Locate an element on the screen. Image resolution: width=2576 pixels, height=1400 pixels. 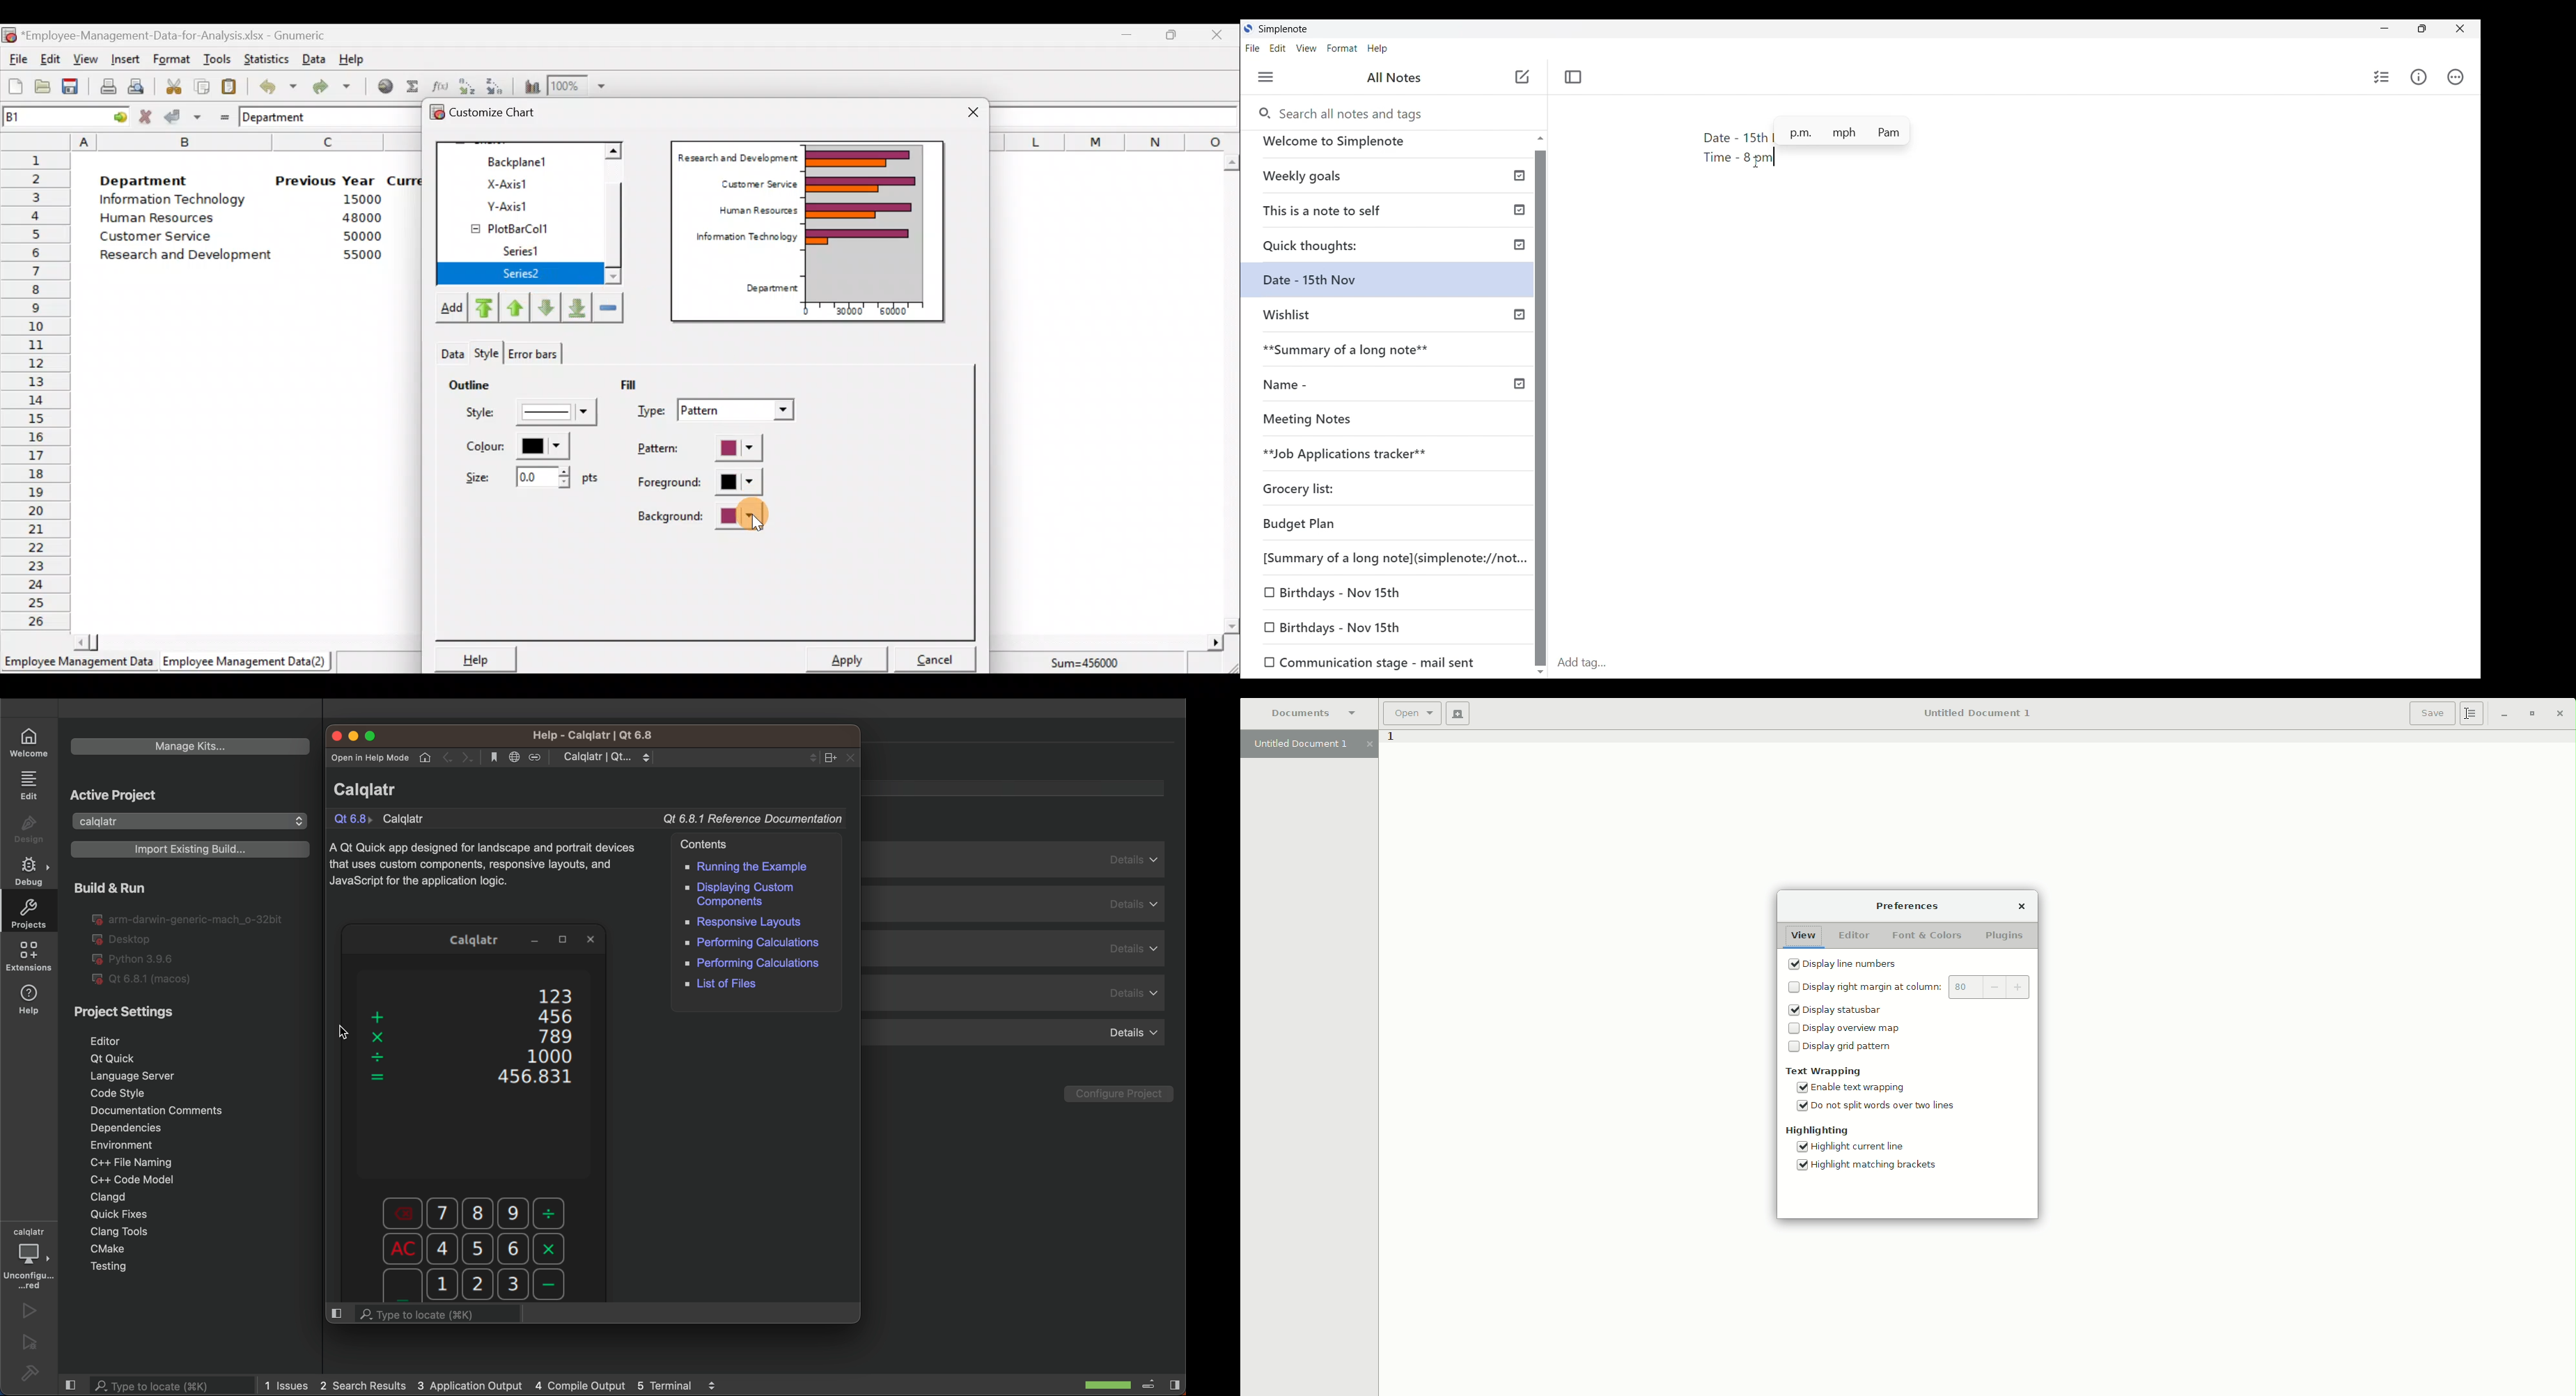
performing calculations is located at coordinates (751, 942).